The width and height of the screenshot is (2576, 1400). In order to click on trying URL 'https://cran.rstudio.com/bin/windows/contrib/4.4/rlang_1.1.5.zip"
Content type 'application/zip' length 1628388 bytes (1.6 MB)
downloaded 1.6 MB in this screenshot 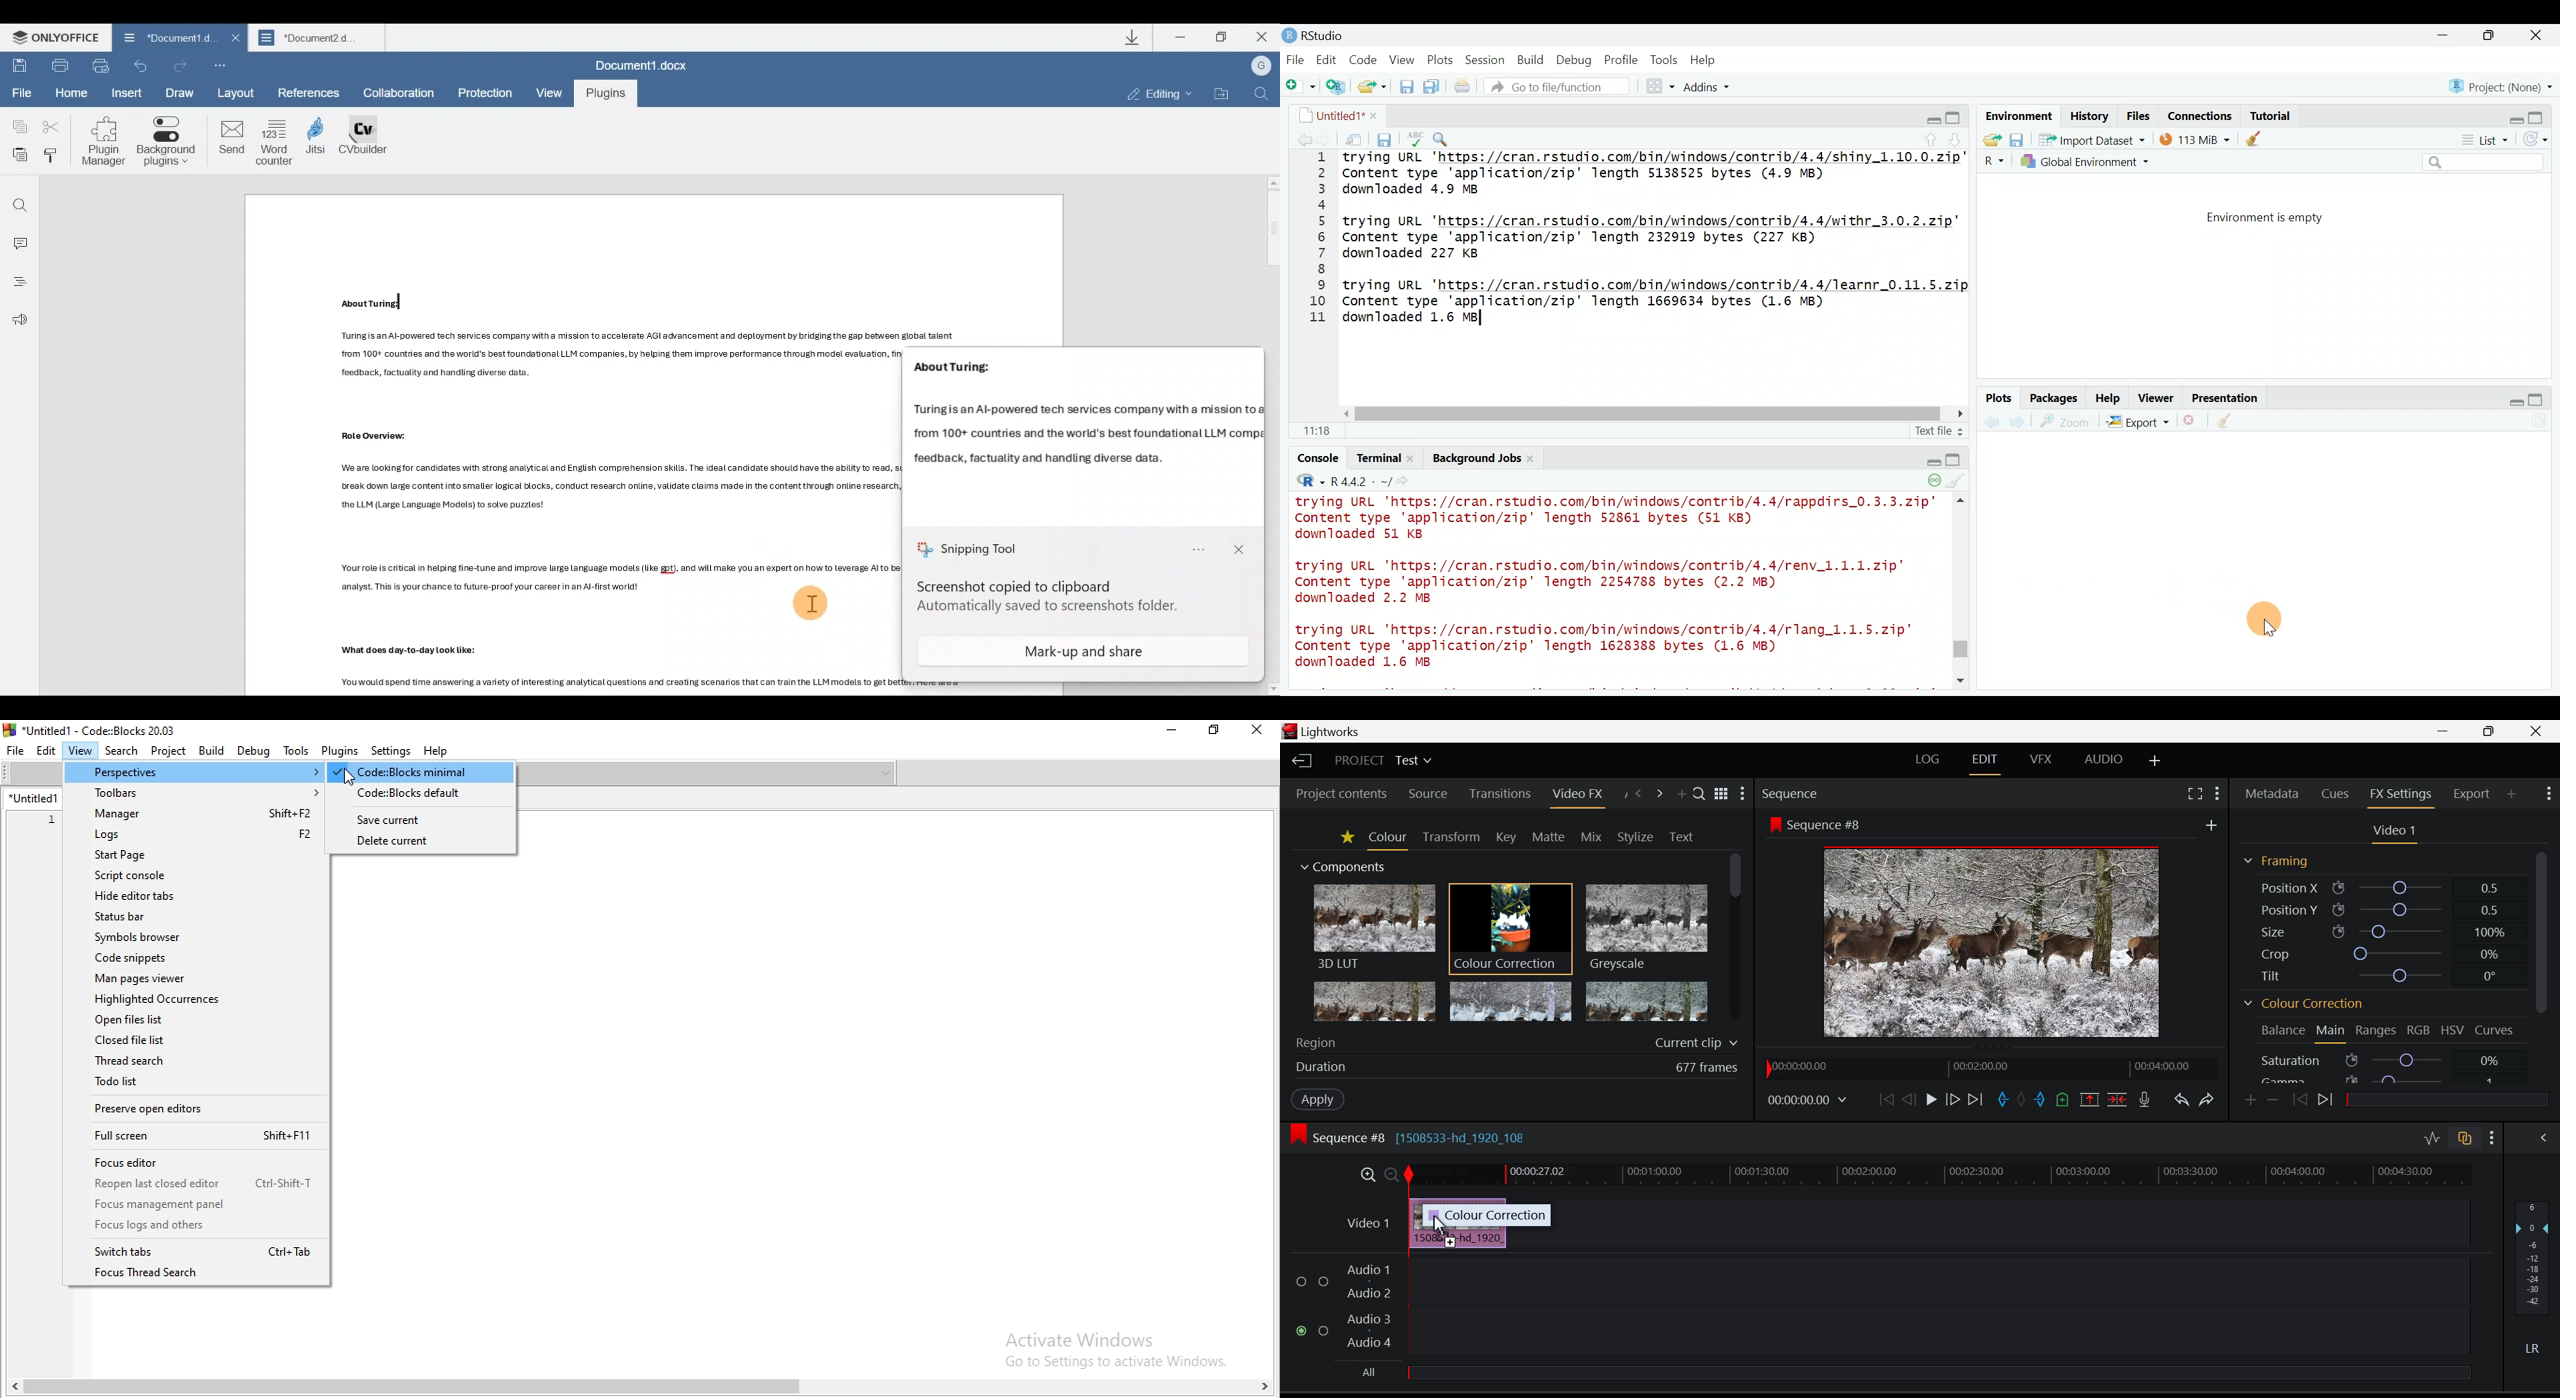, I will do `click(1603, 649)`.